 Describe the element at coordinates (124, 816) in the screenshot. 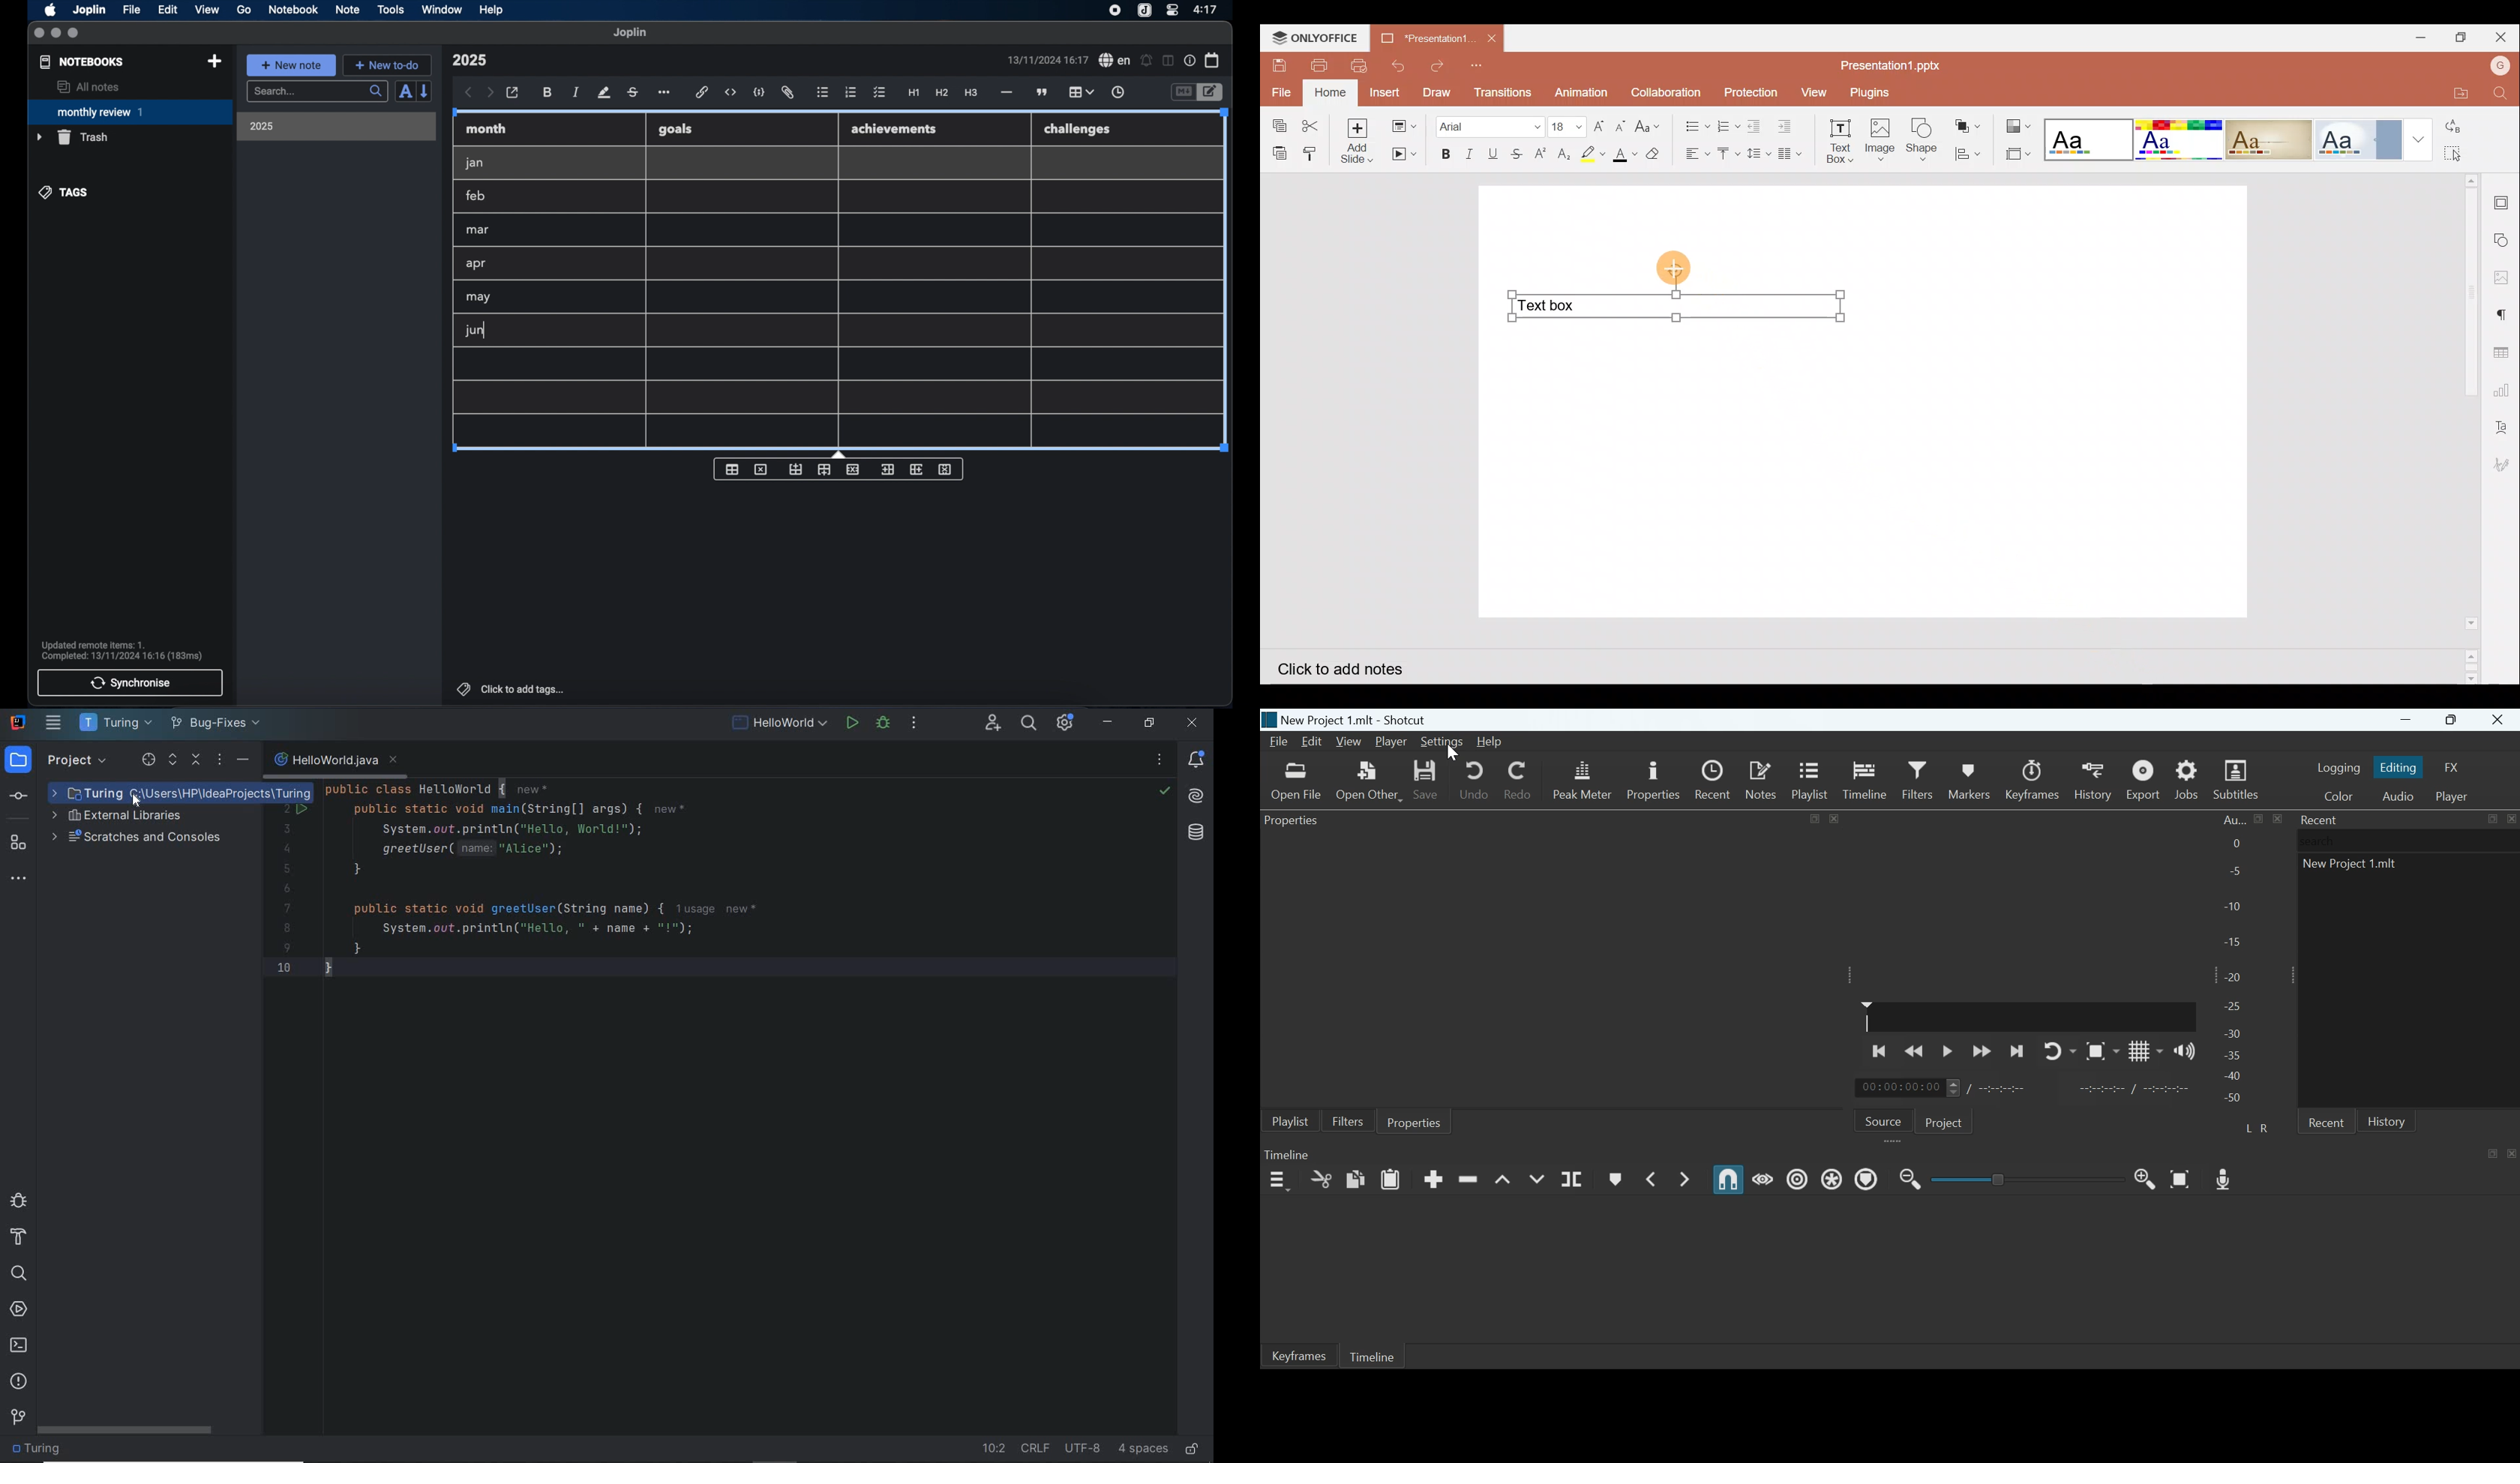

I see `external libraries` at that location.